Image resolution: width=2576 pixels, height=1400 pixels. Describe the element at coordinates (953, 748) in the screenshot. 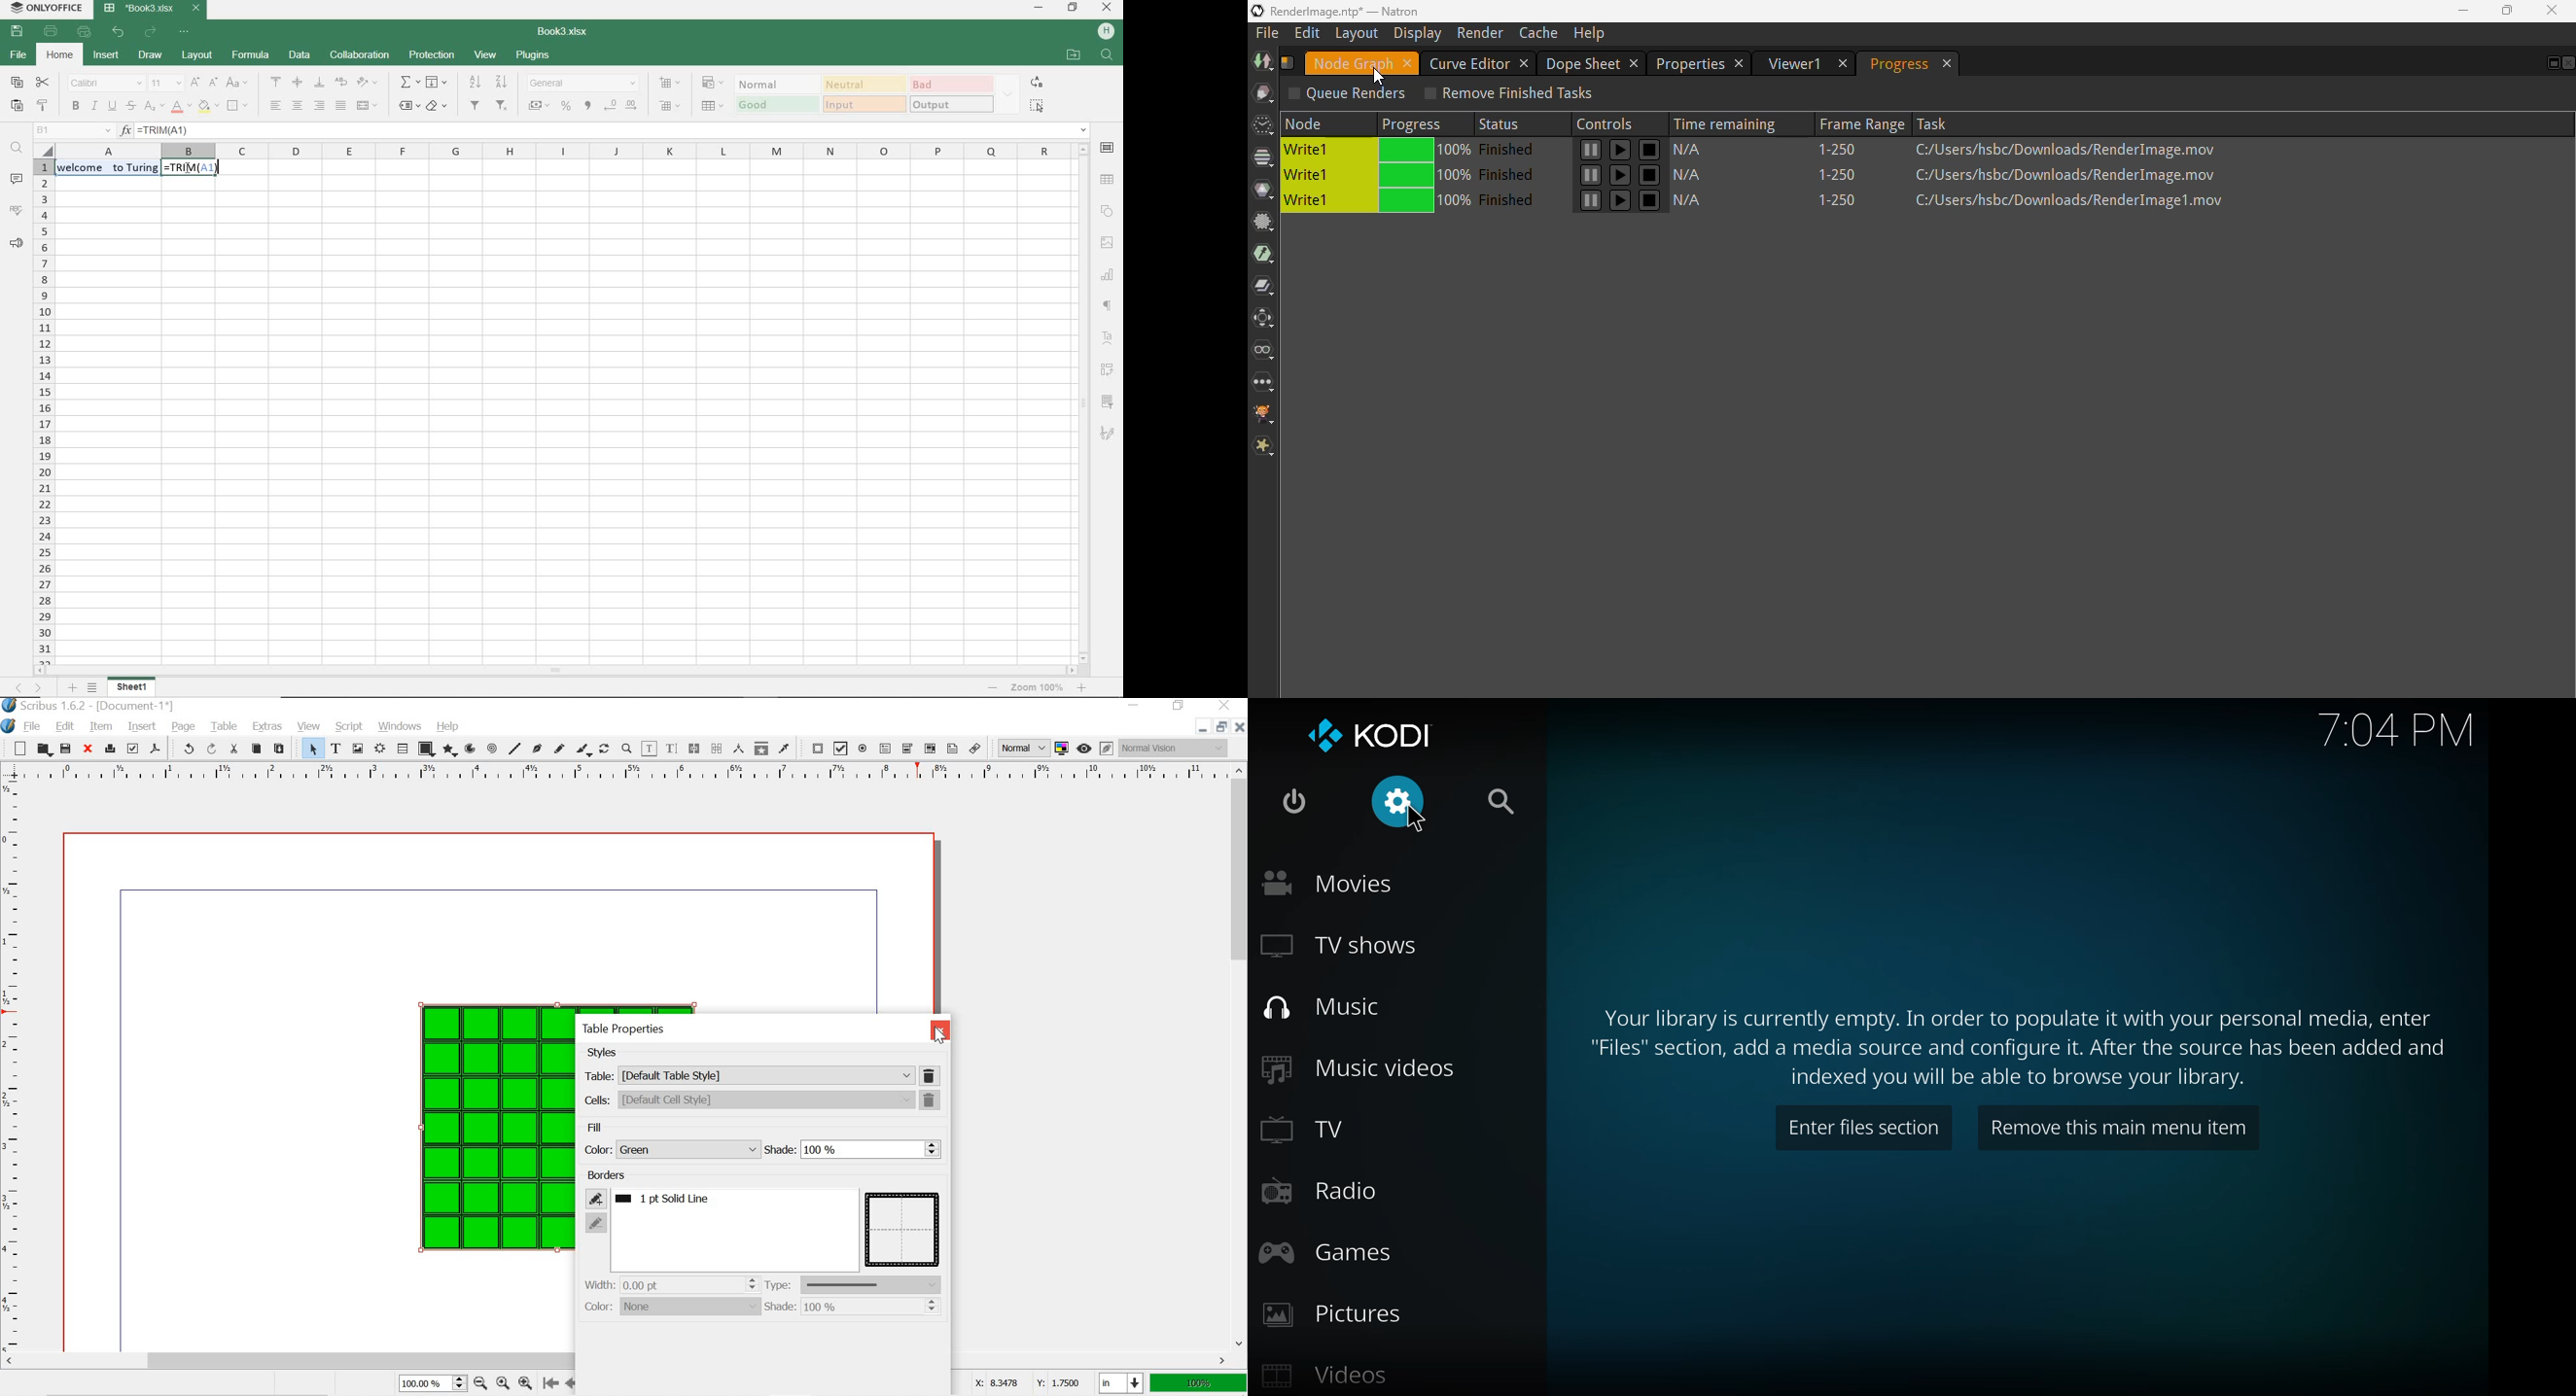

I see `text annotation` at that location.